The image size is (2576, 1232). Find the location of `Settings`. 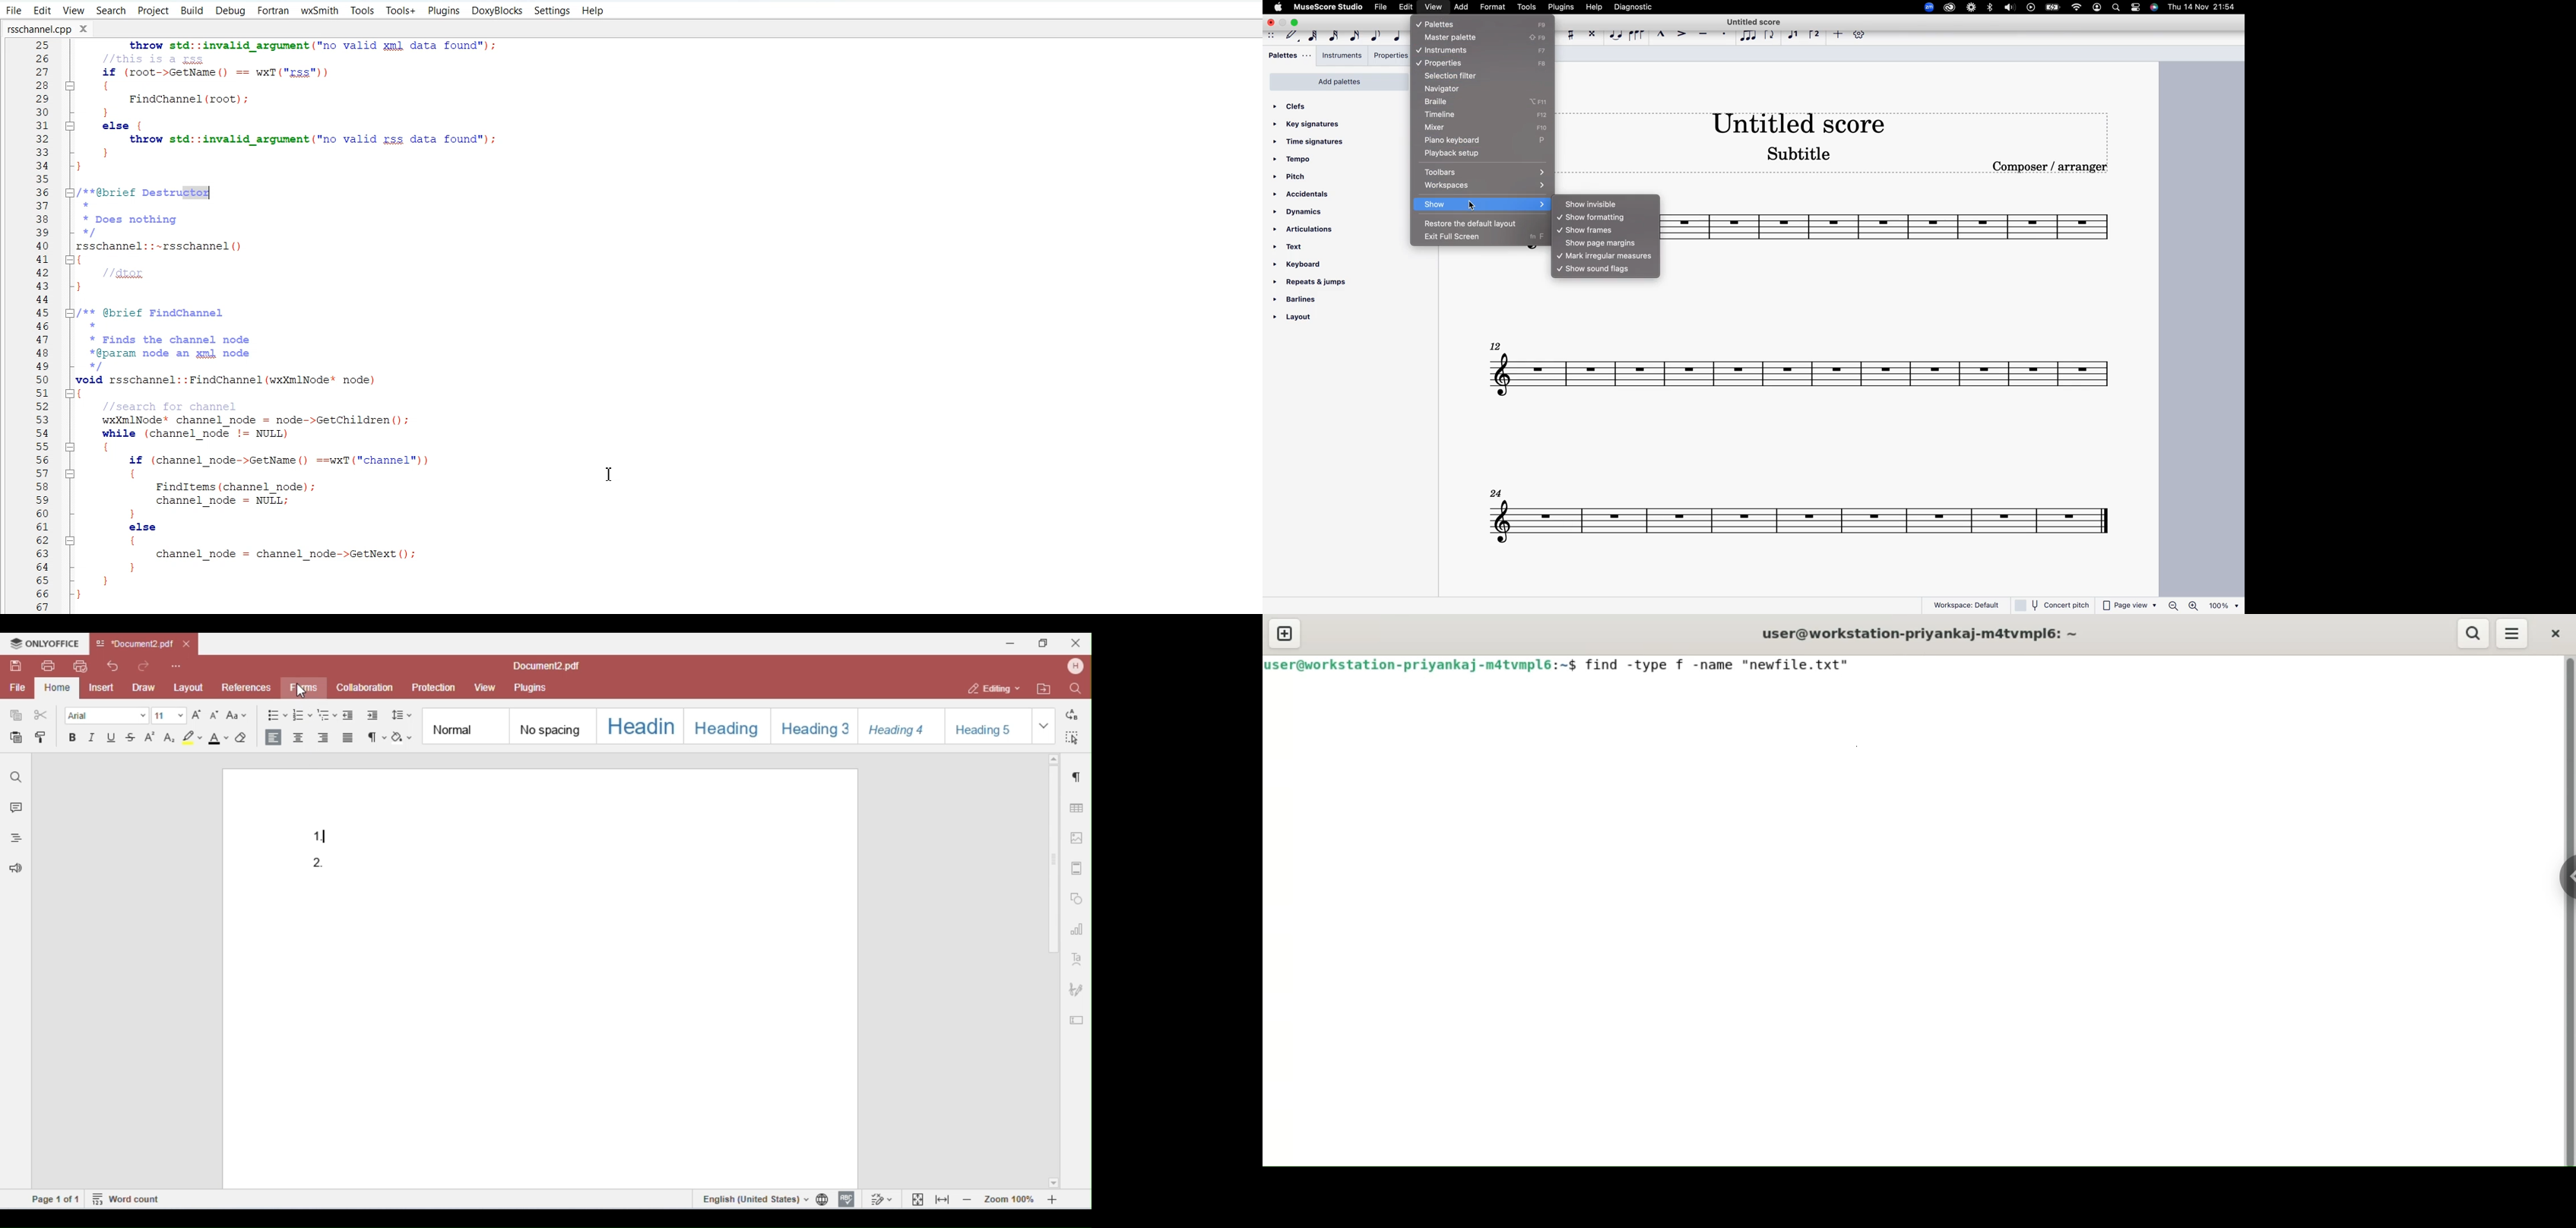

Settings is located at coordinates (553, 10).